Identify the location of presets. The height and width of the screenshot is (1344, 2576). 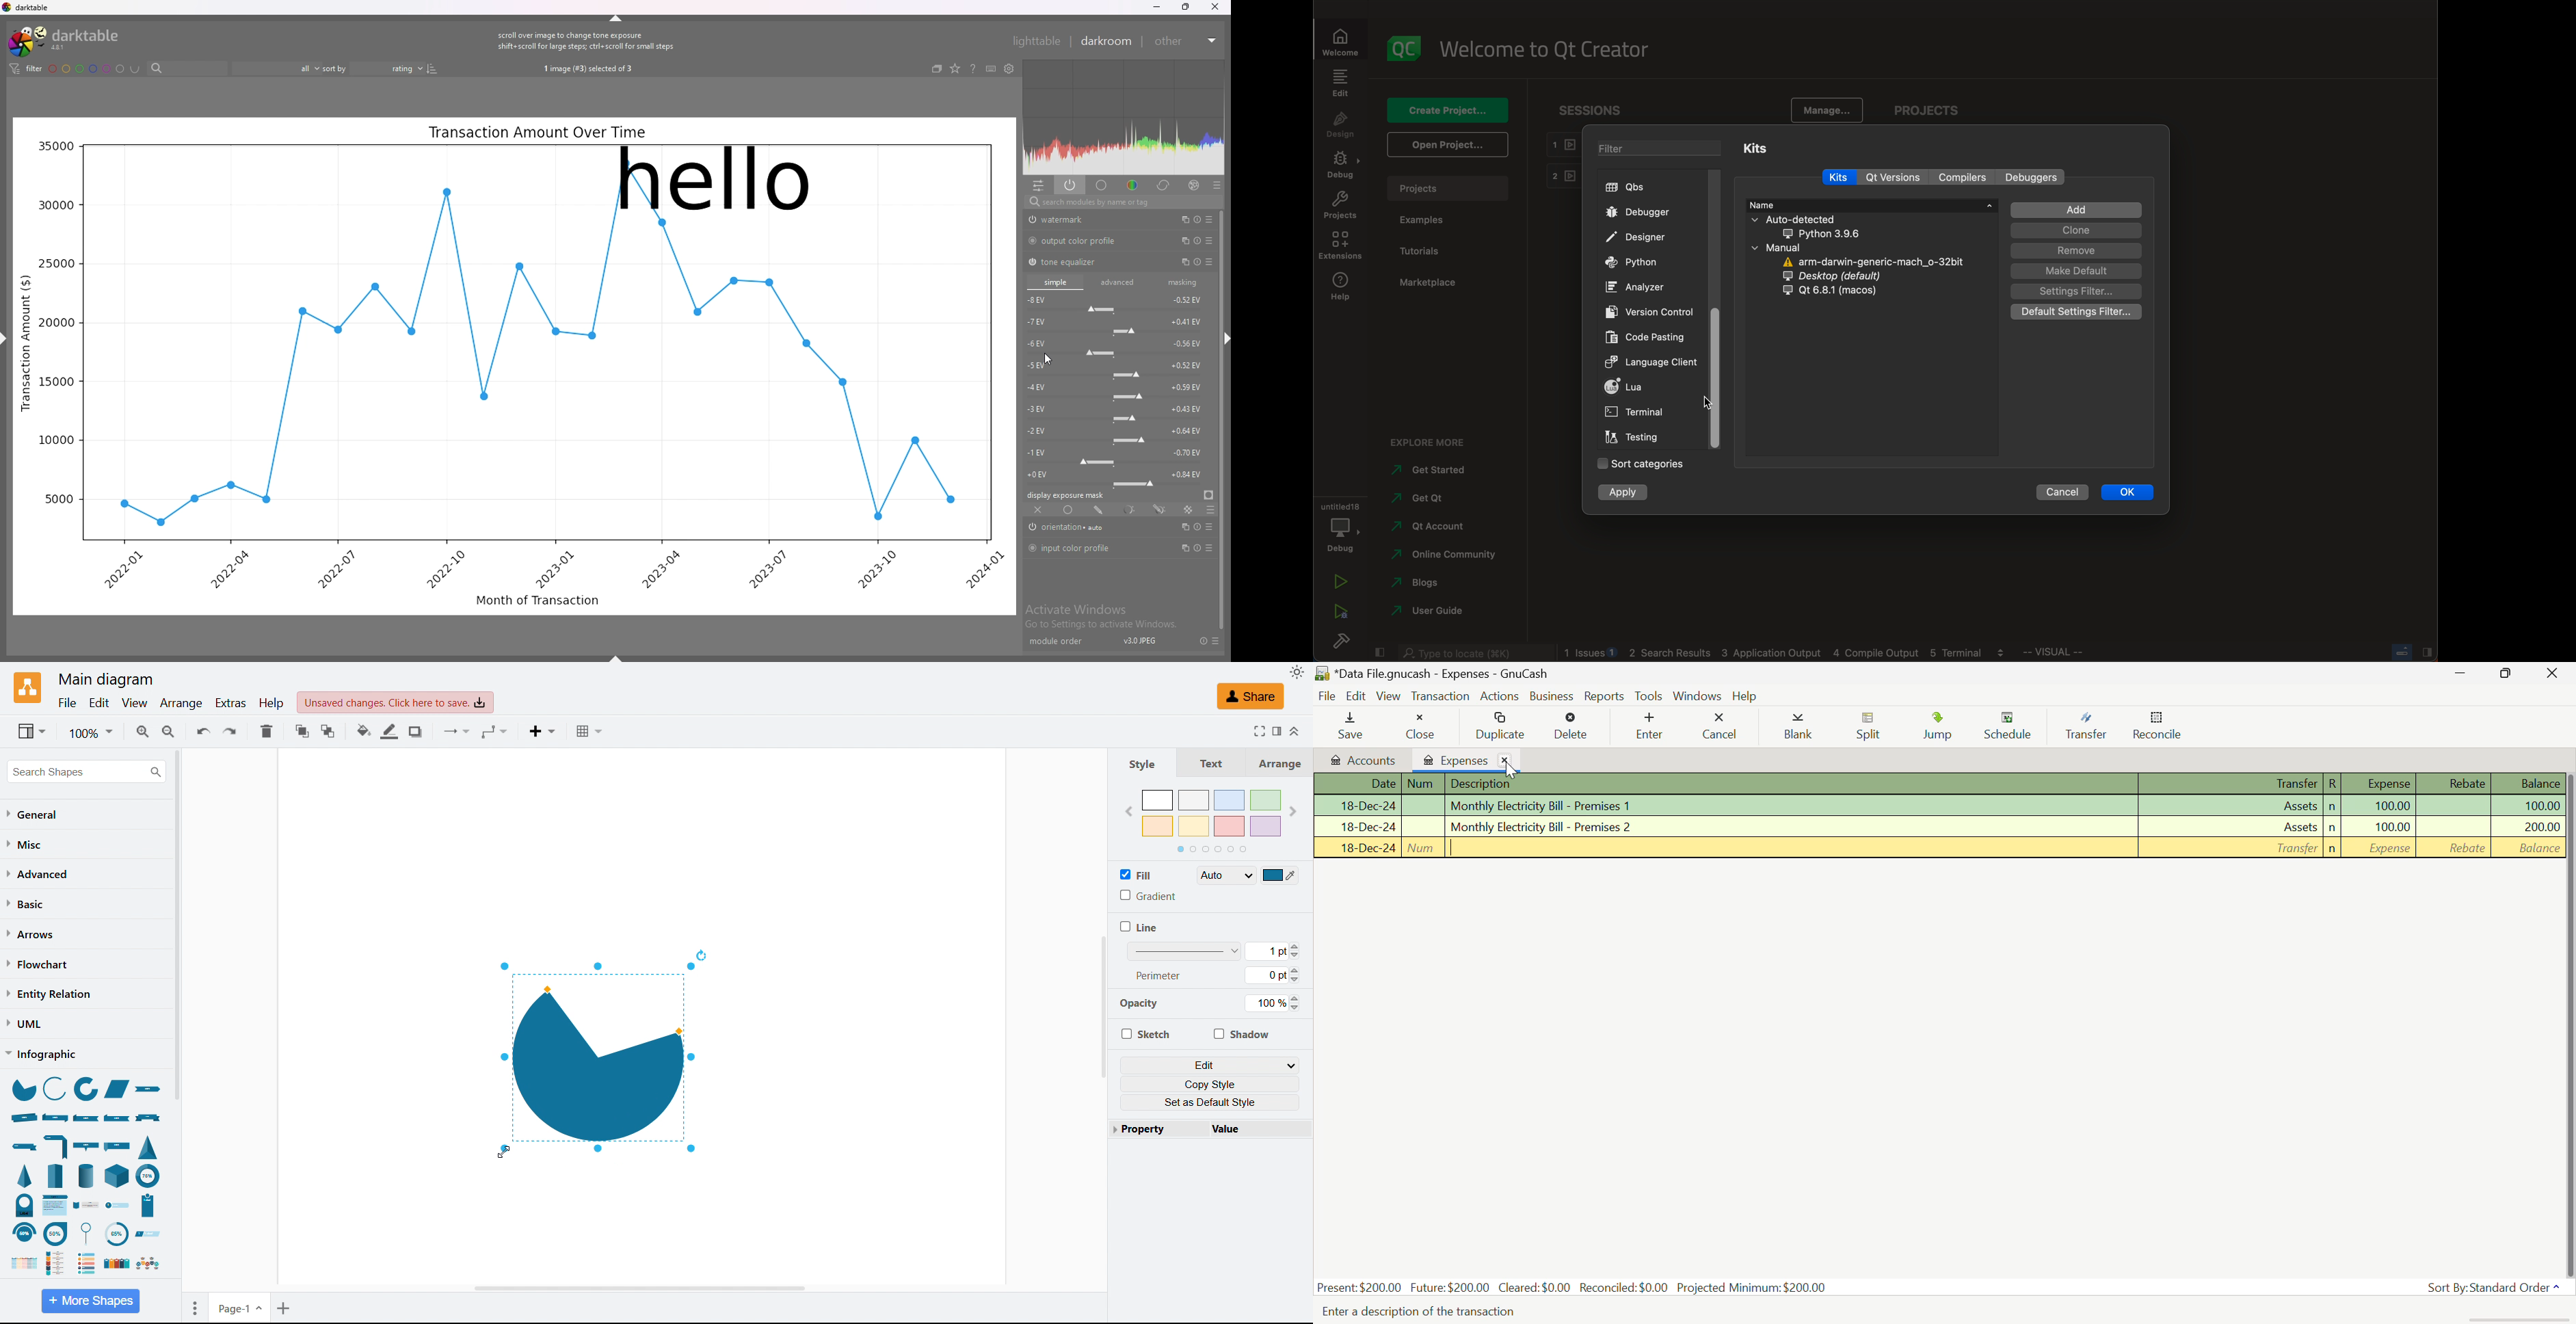
(1215, 641).